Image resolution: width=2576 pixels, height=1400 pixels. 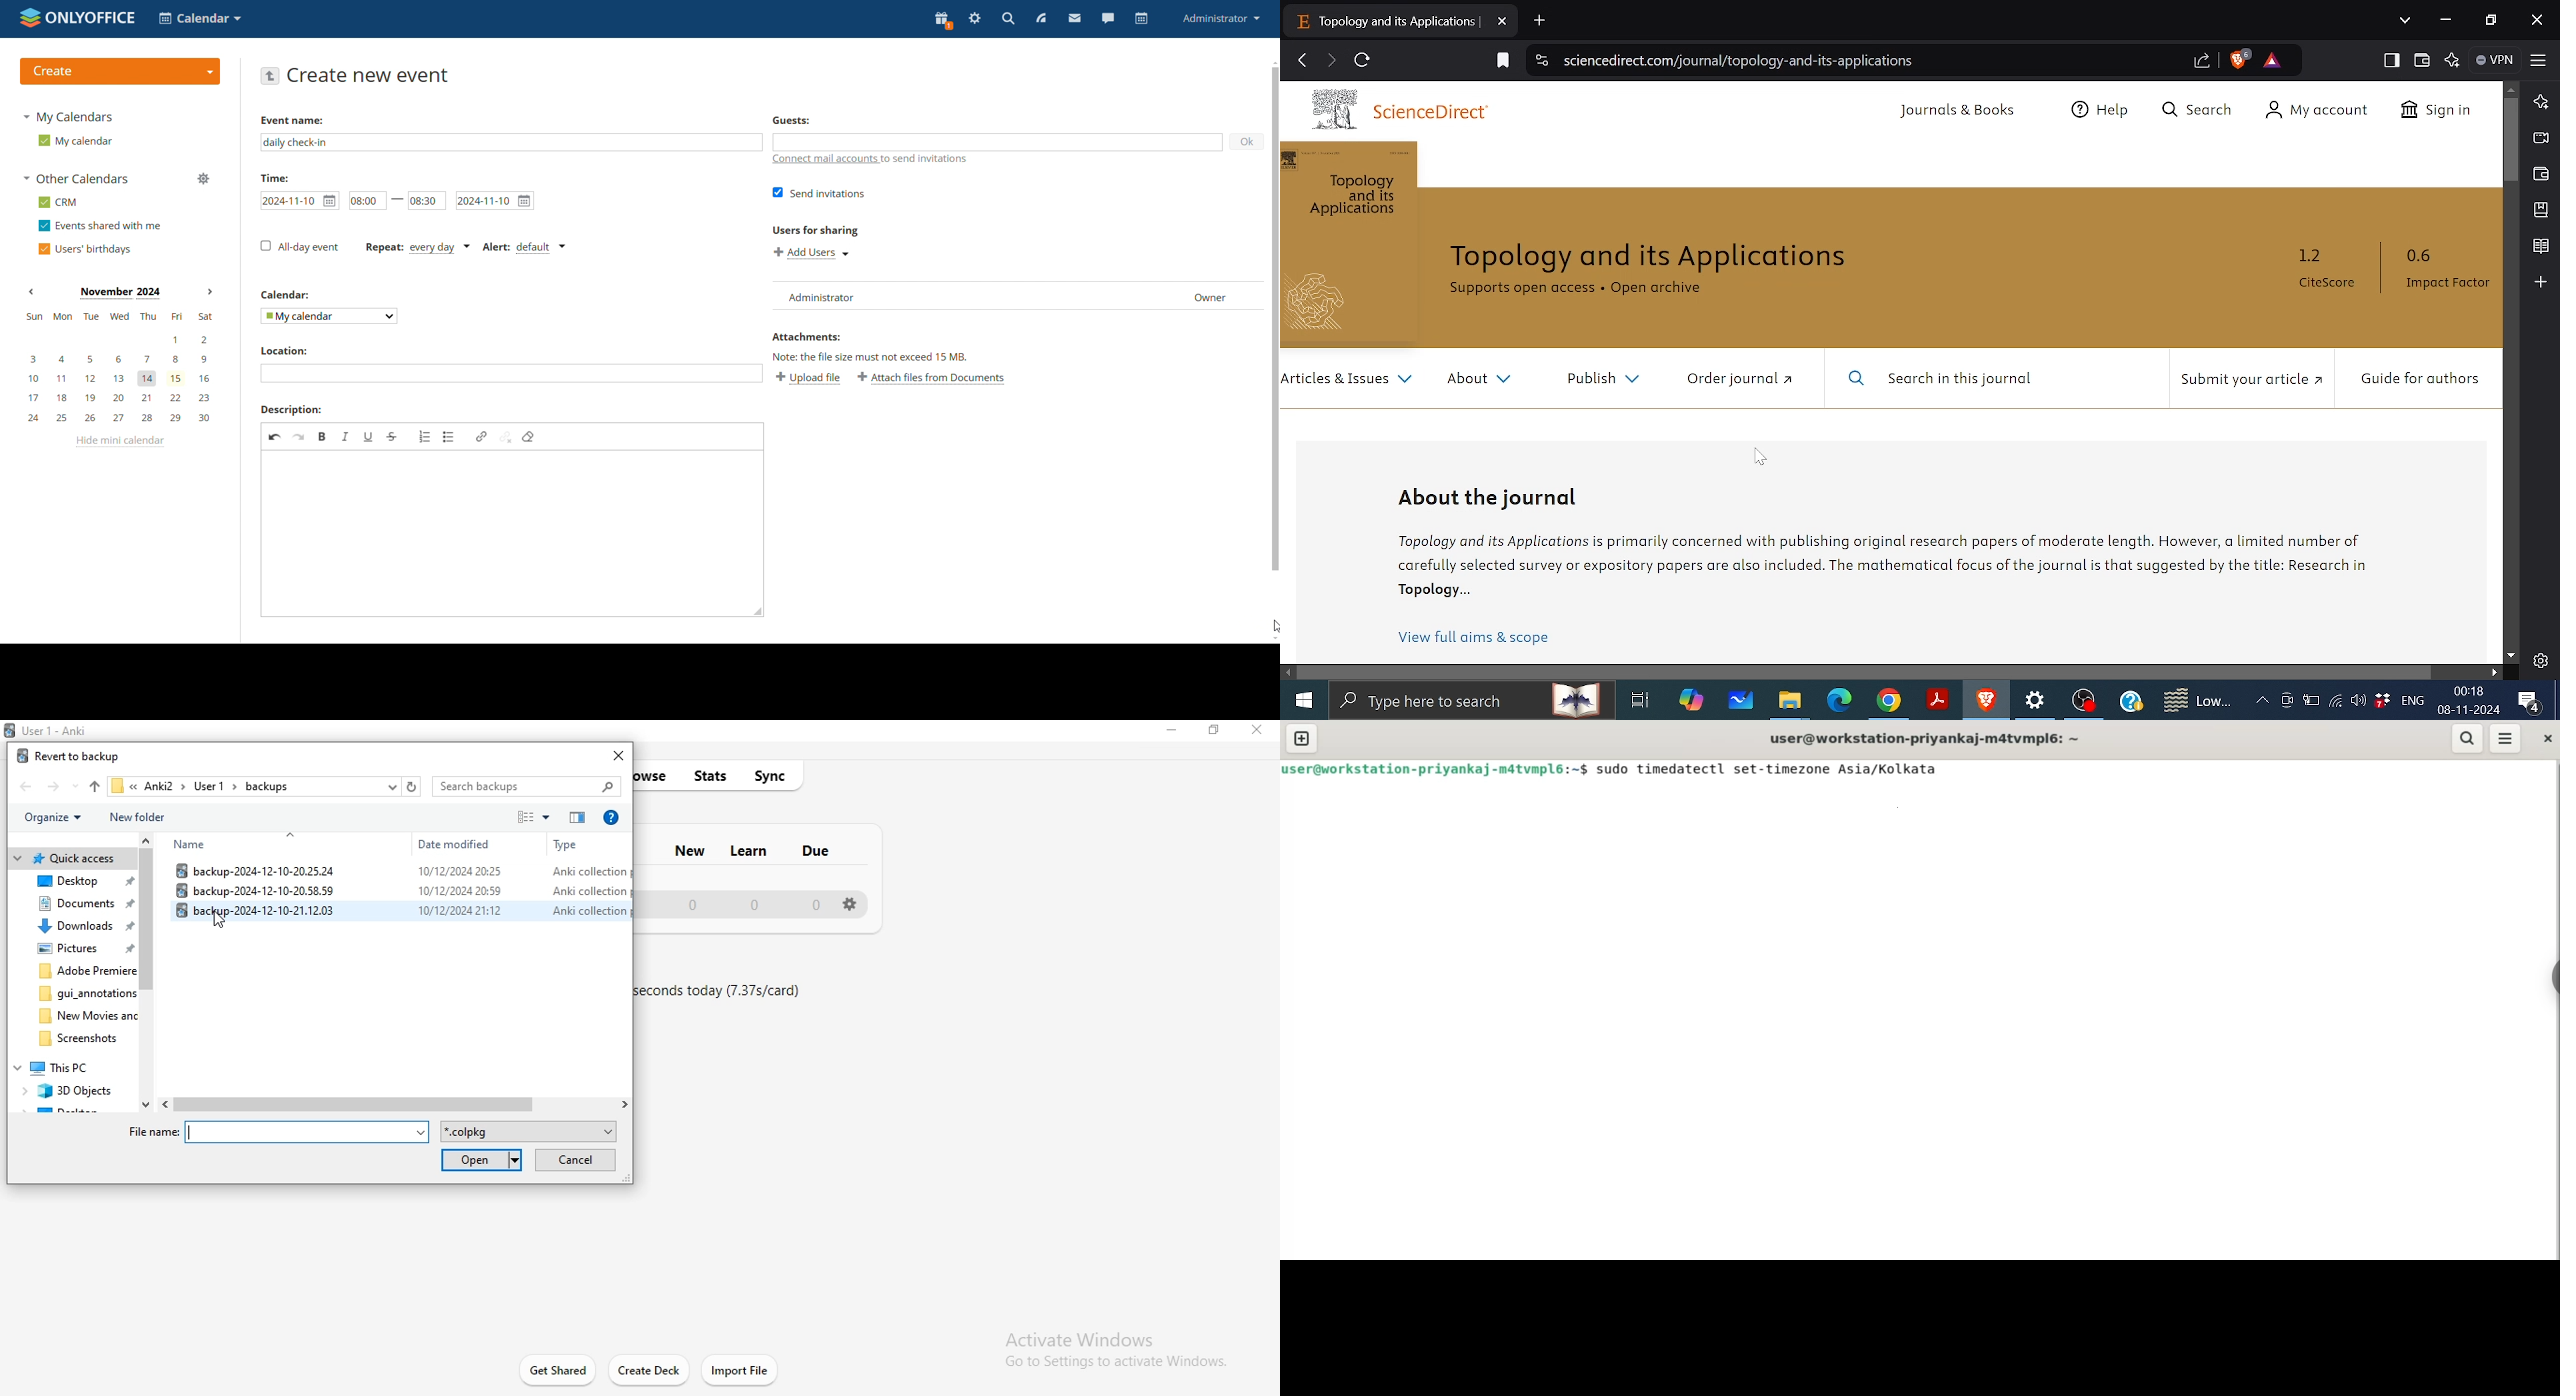 What do you see at coordinates (55, 727) in the screenshot?
I see `Anki logo and title` at bounding box center [55, 727].